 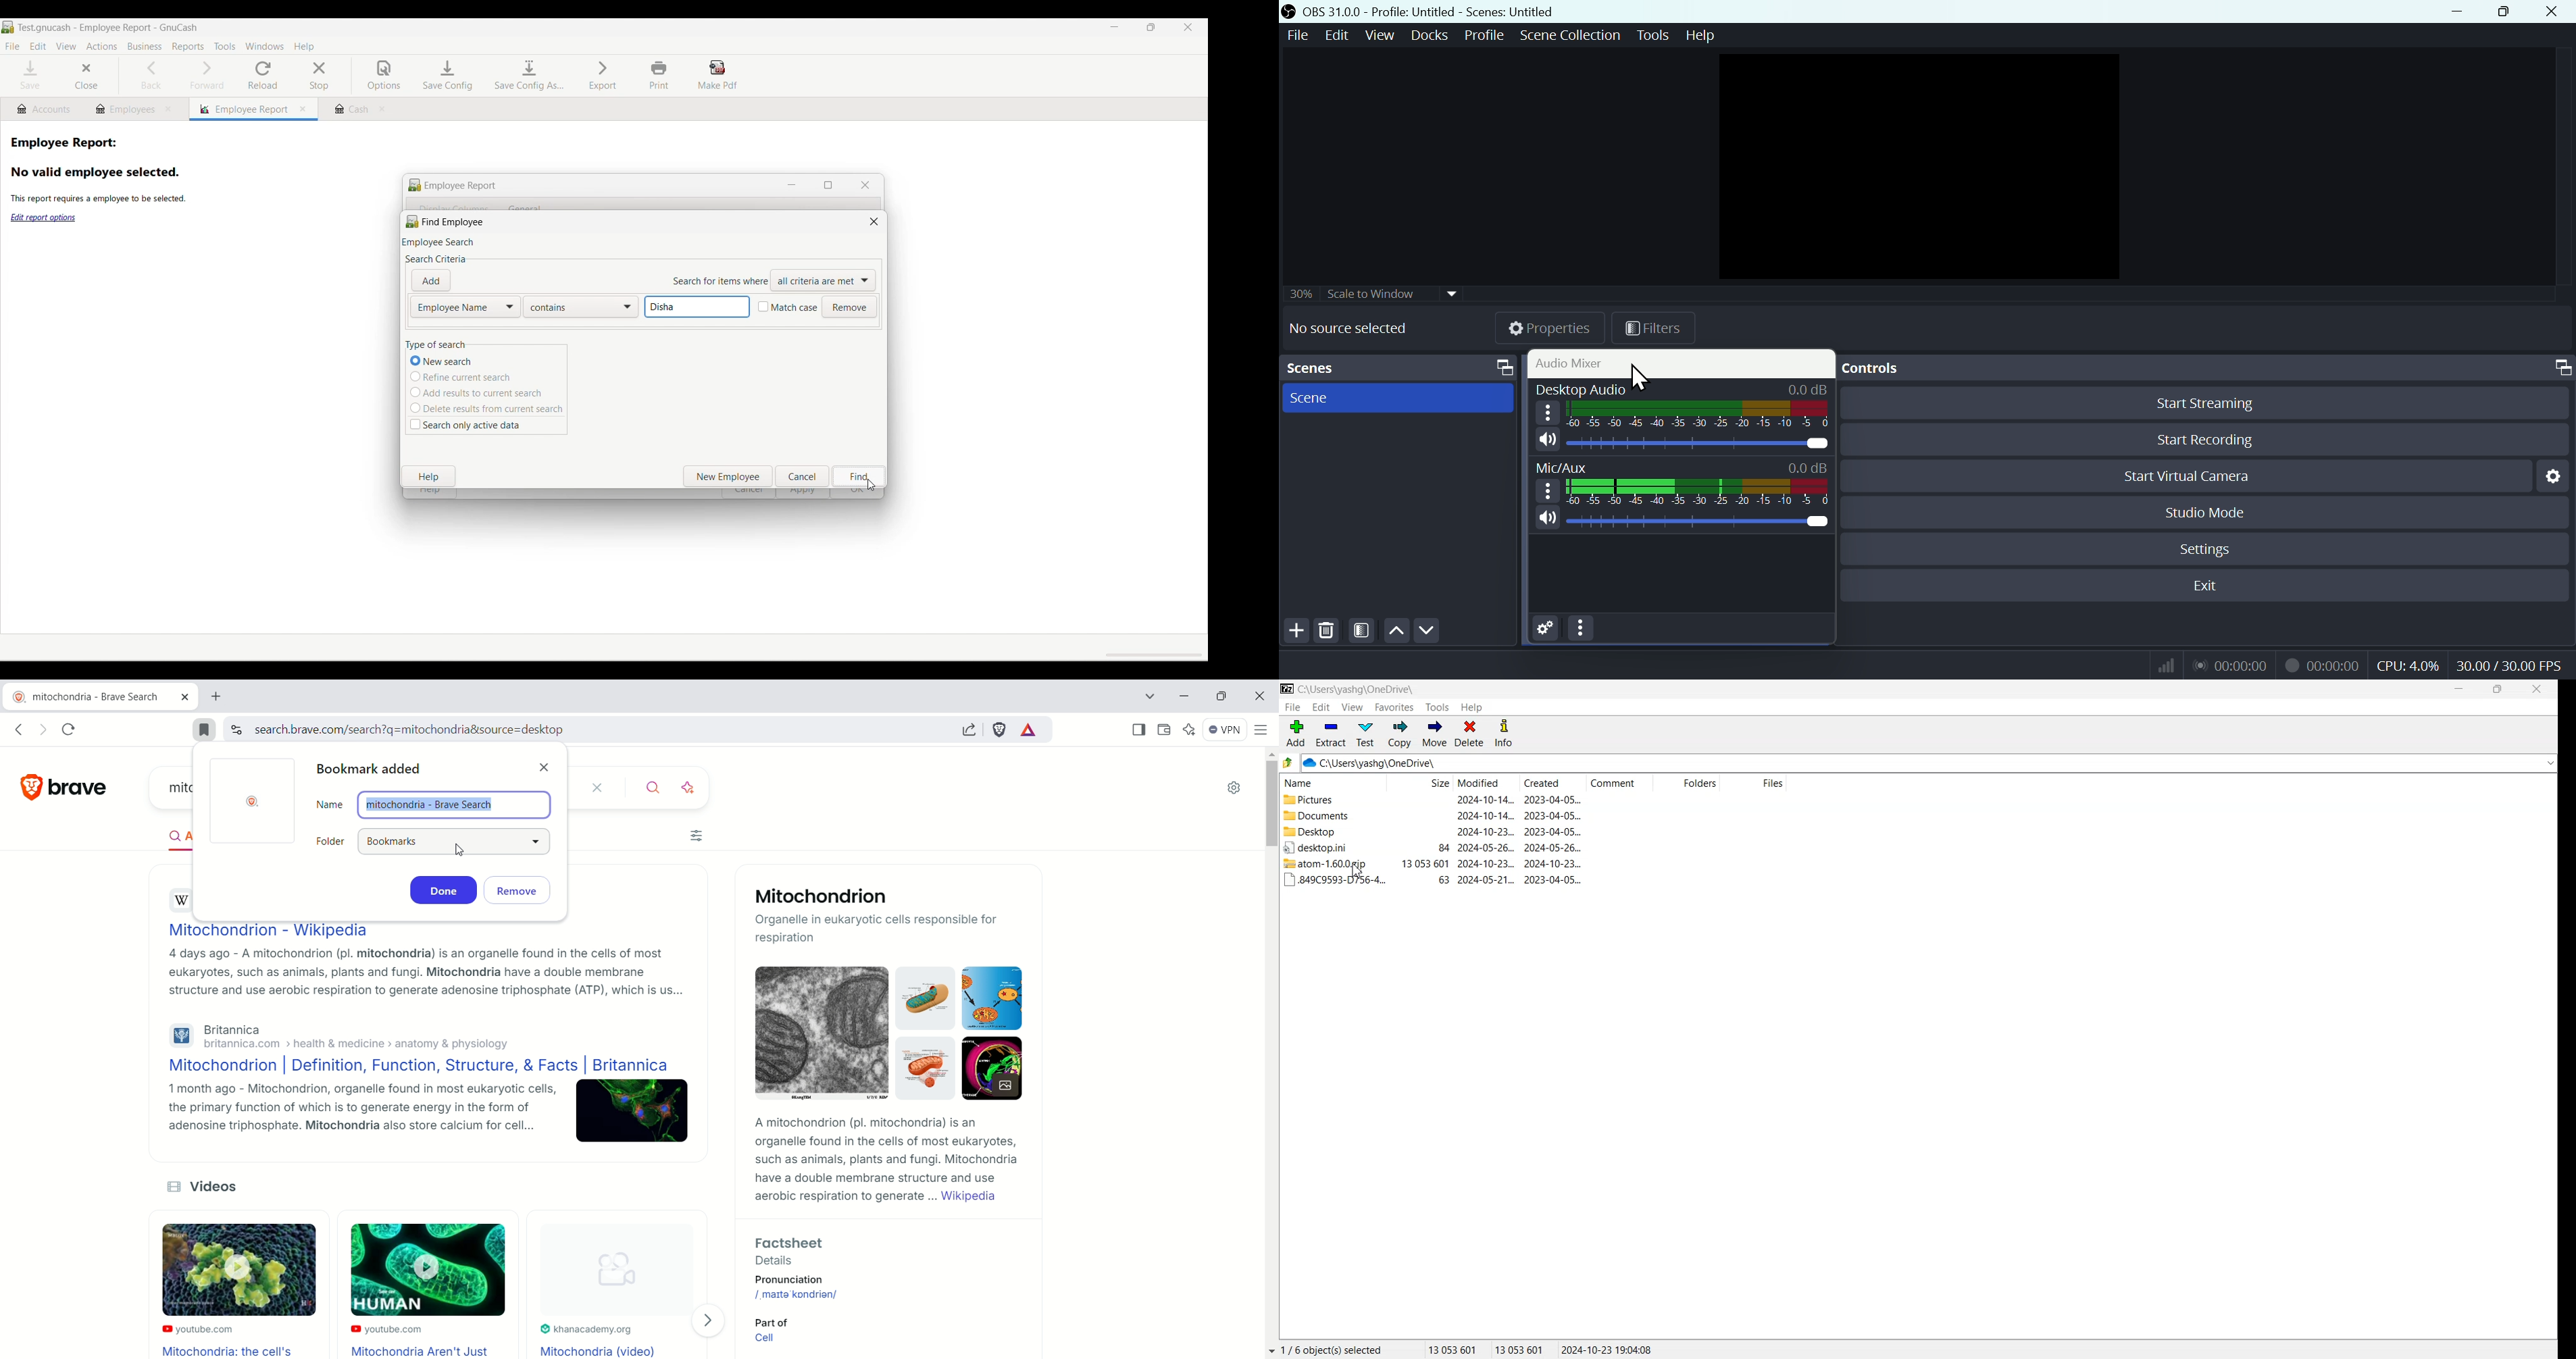 What do you see at coordinates (1450, 11) in the screenshot?
I see `OBA 31.00 - profile-Untitled - Scenes -Untitiled` at bounding box center [1450, 11].